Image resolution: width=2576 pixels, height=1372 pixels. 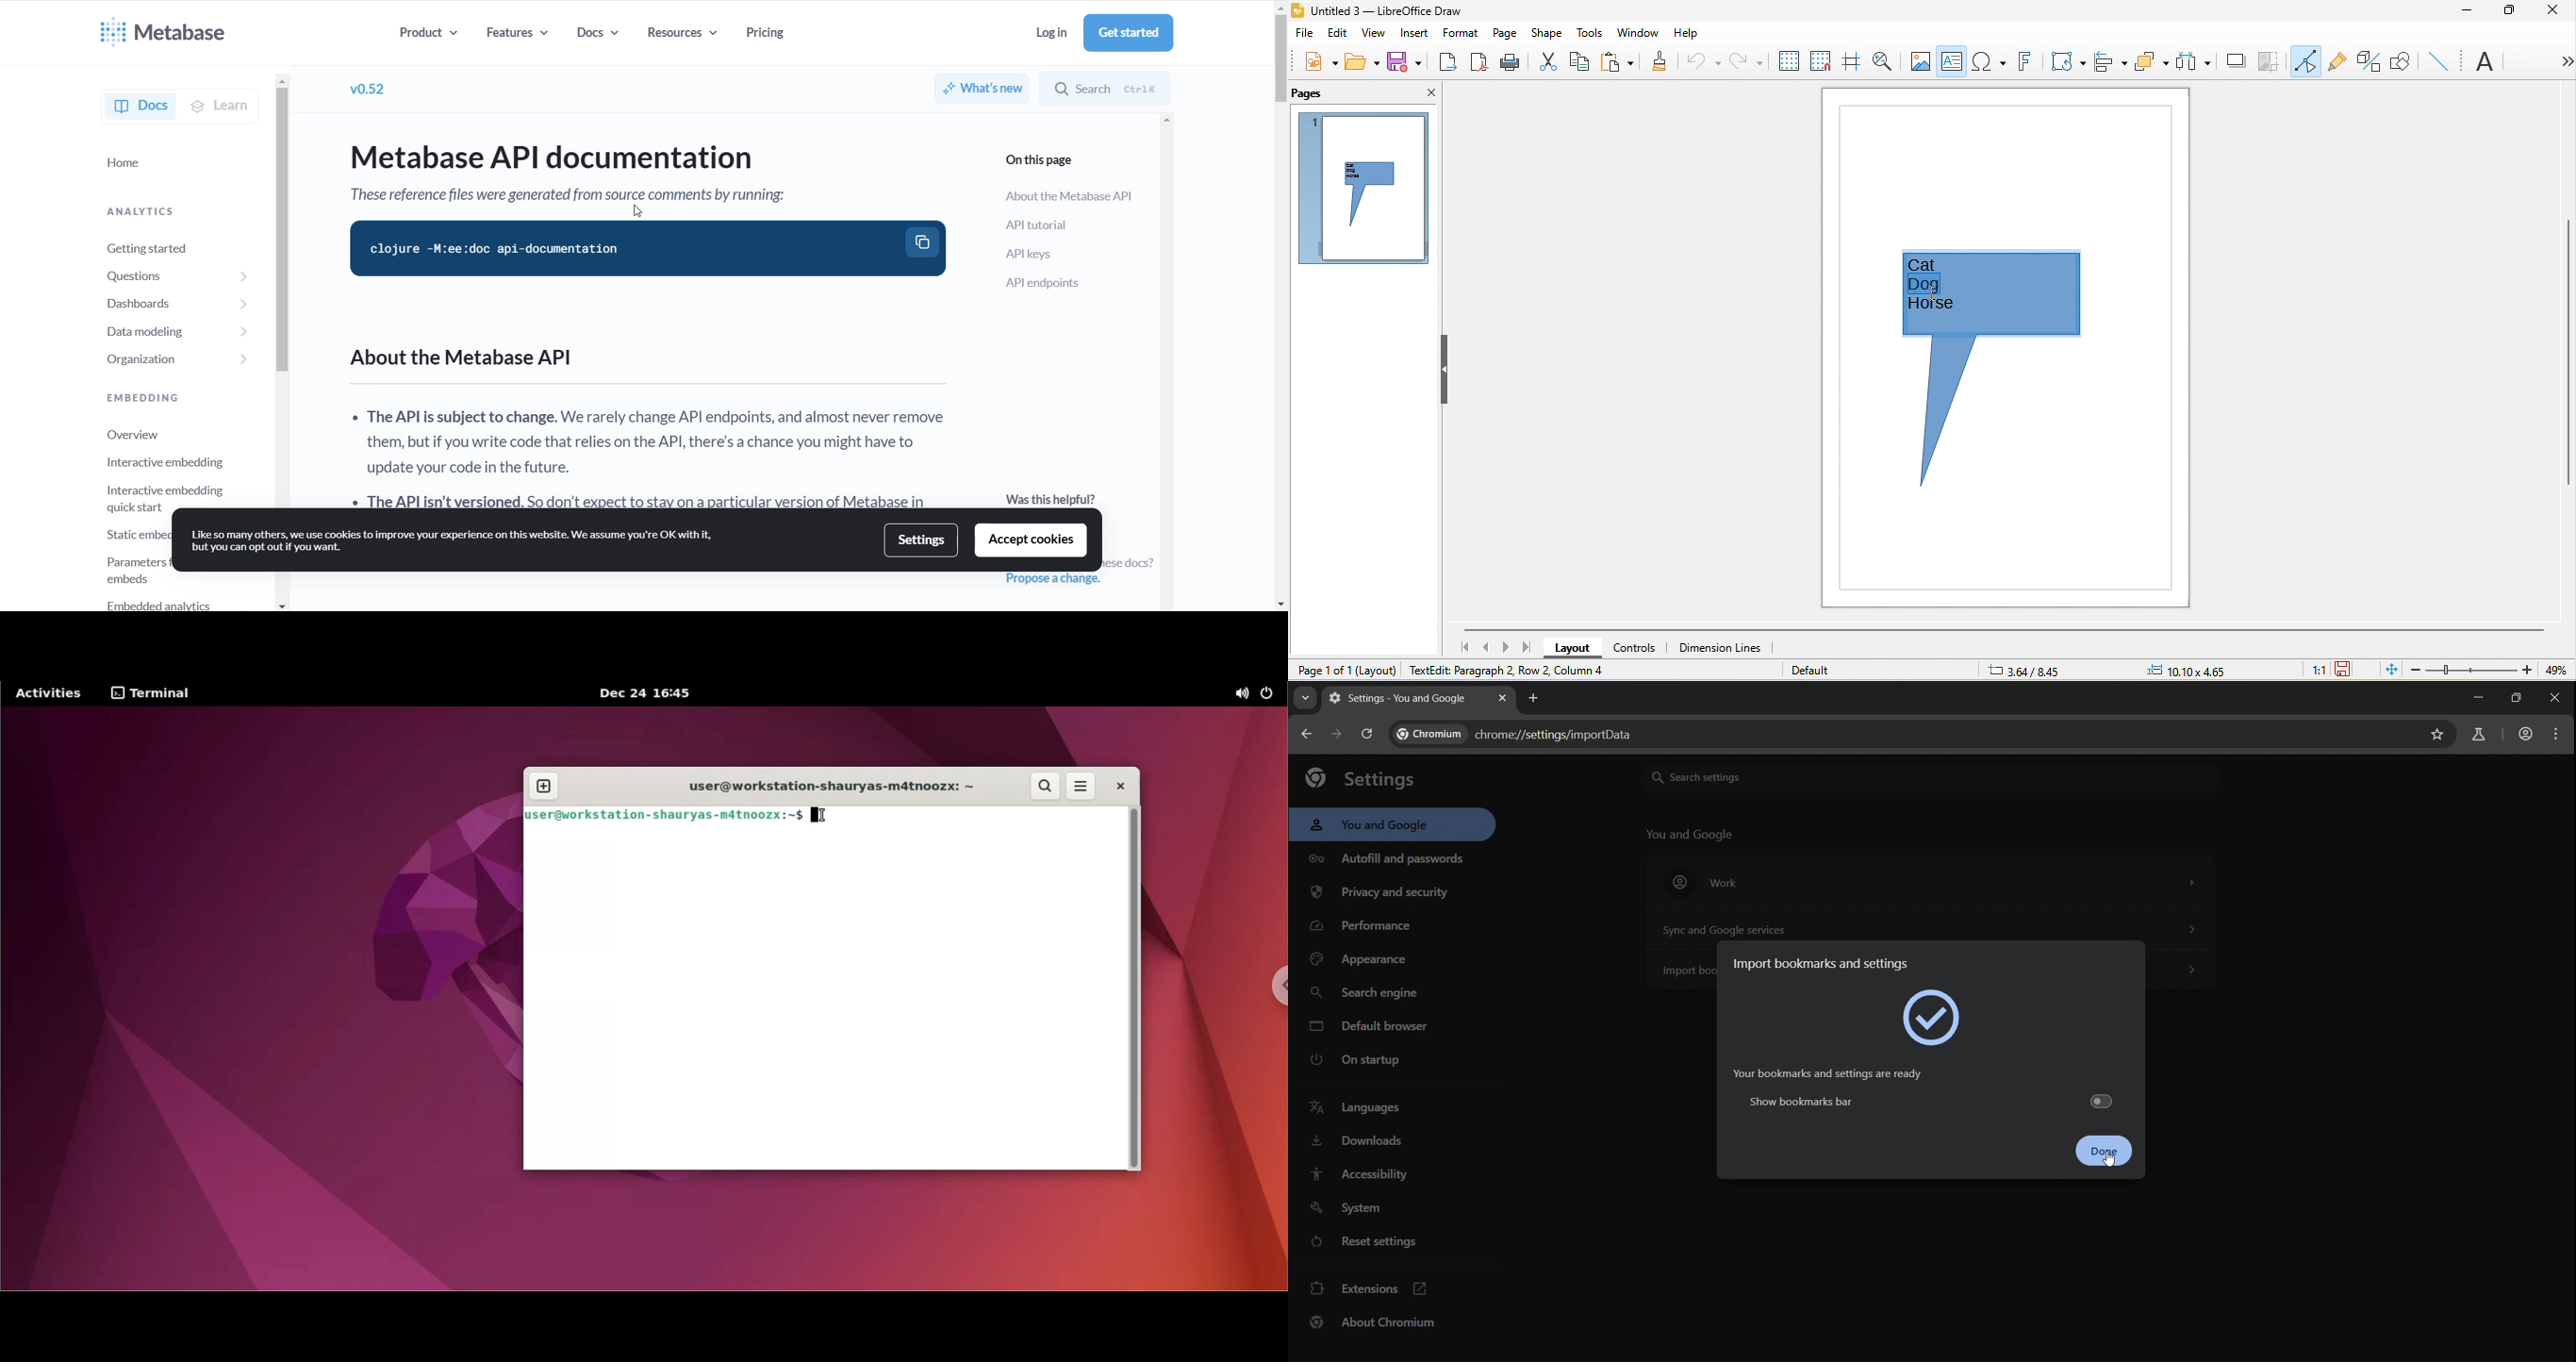 What do you see at coordinates (1467, 647) in the screenshot?
I see `first page` at bounding box center [1467, 647].